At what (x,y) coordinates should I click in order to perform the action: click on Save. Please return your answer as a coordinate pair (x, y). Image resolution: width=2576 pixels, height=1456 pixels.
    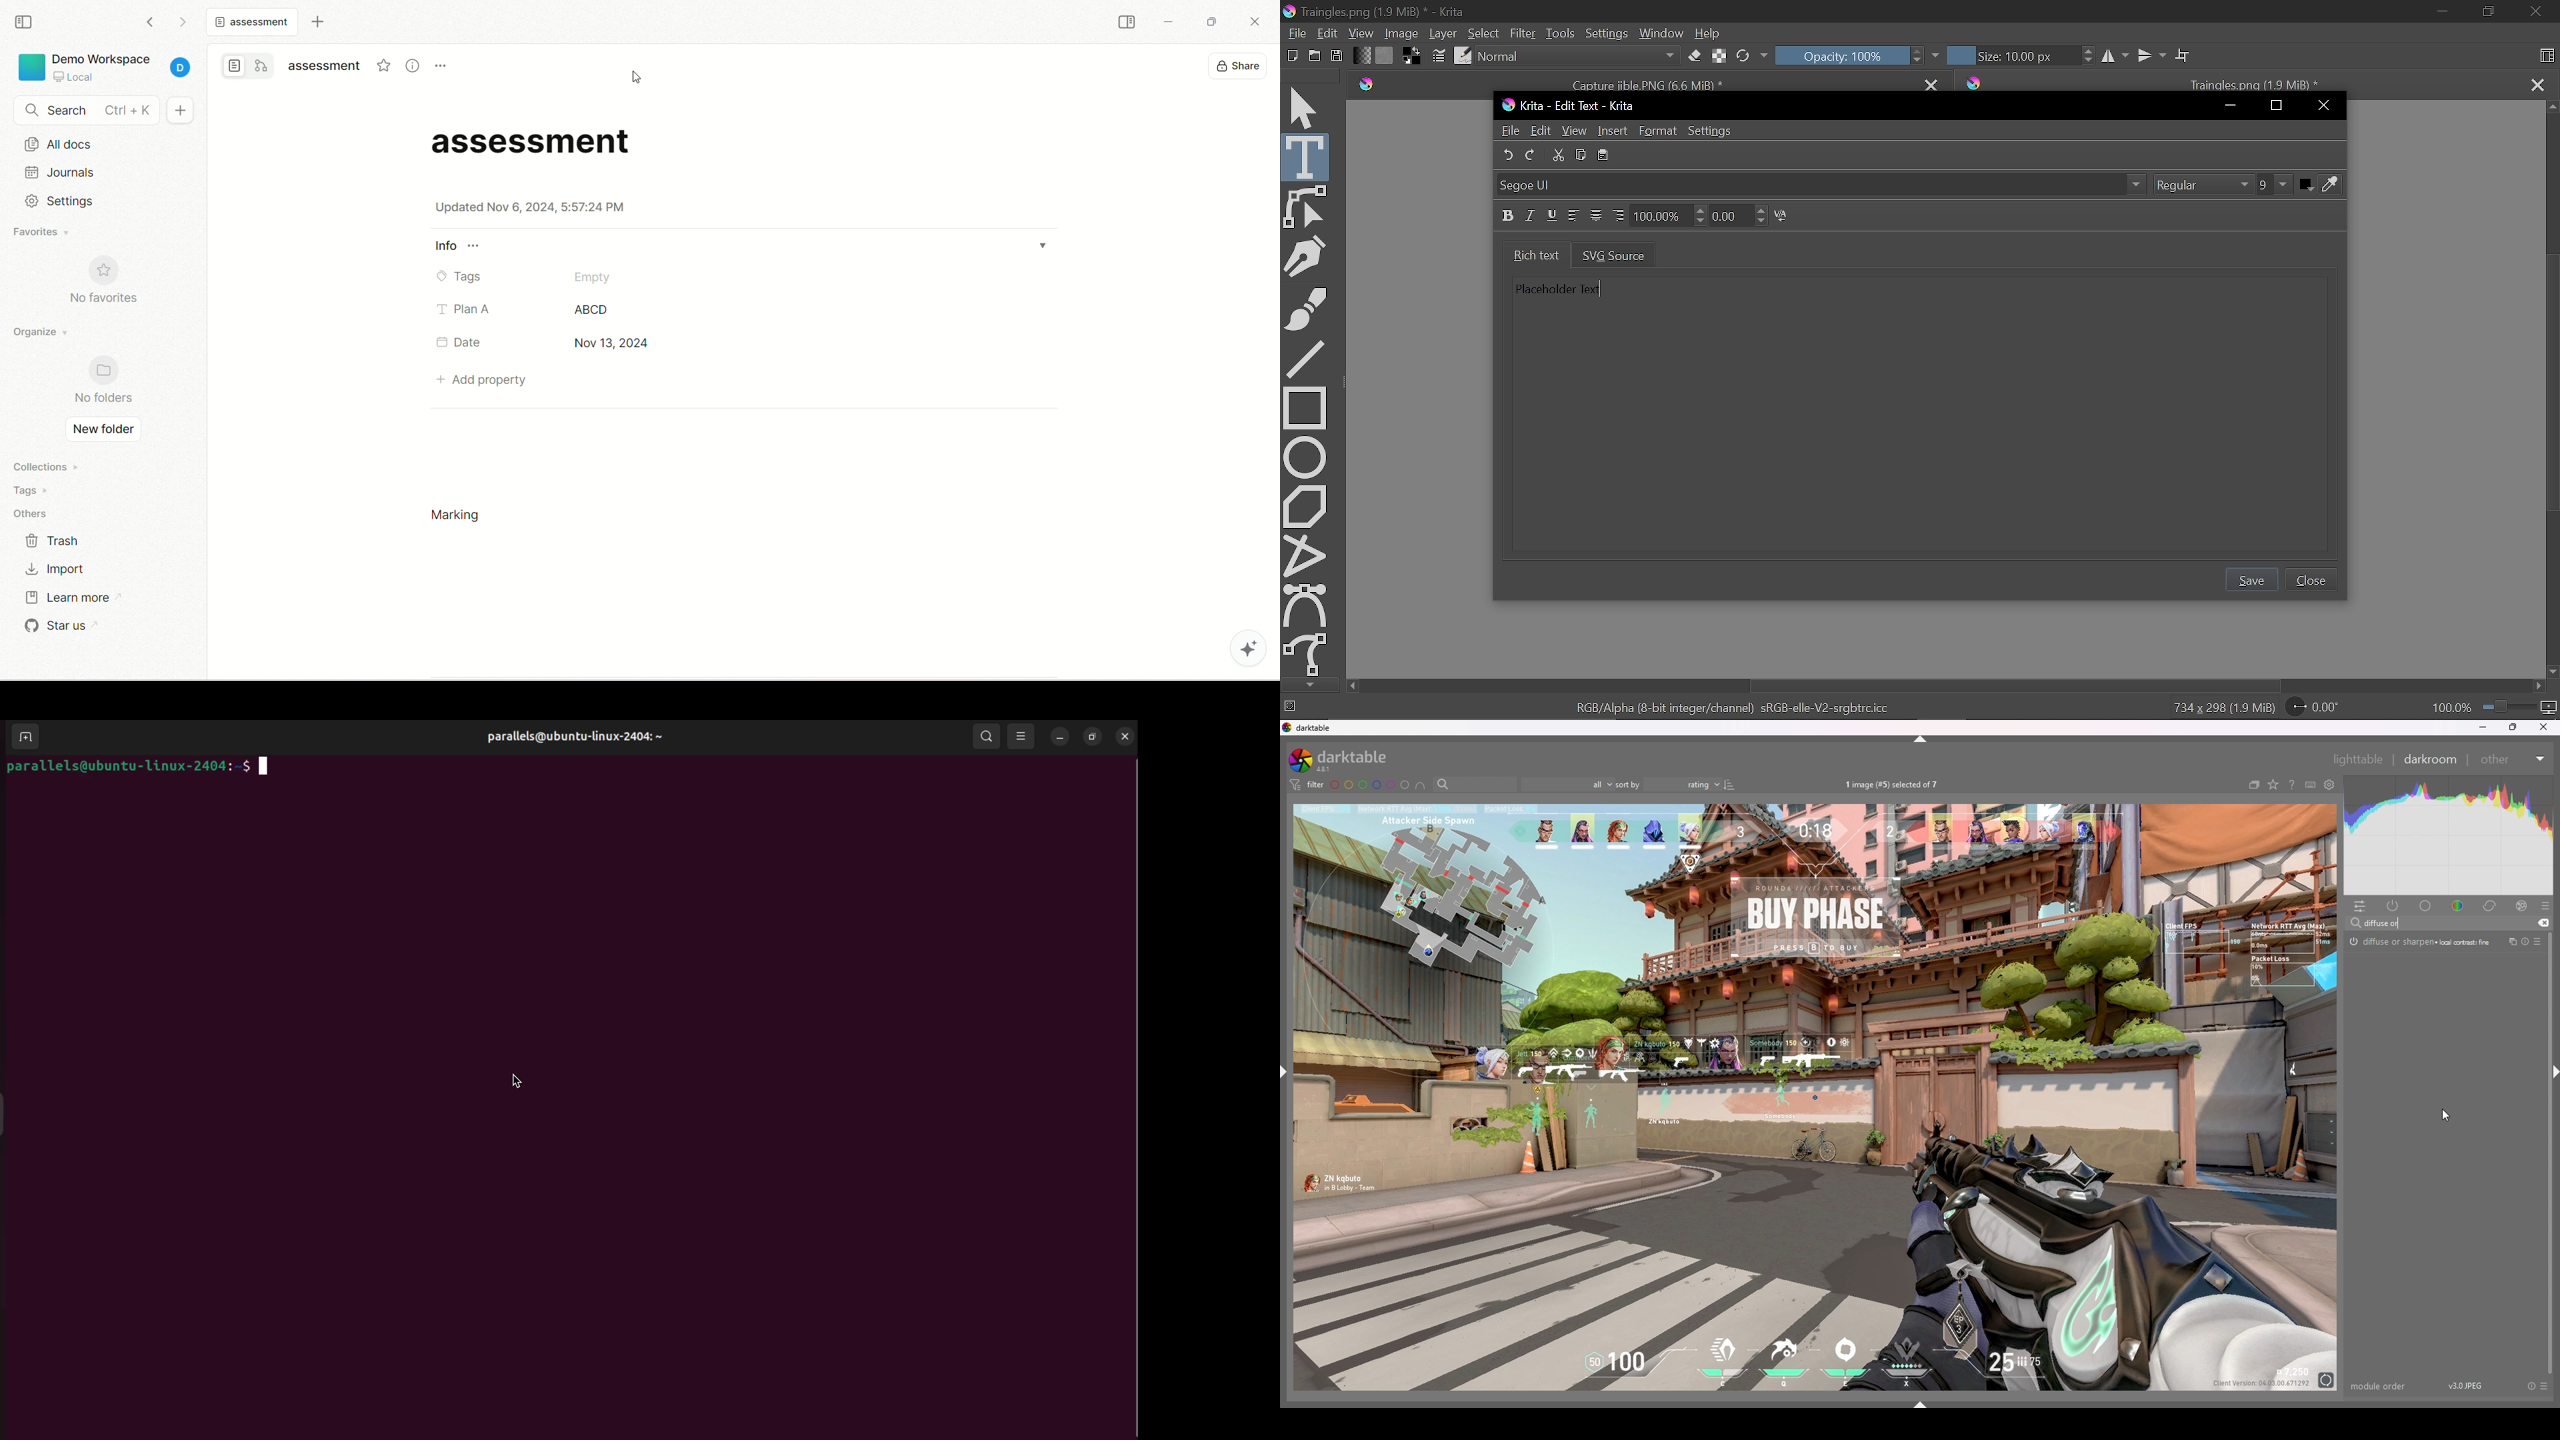
    Looking at the image, I should click on (1337, 54).